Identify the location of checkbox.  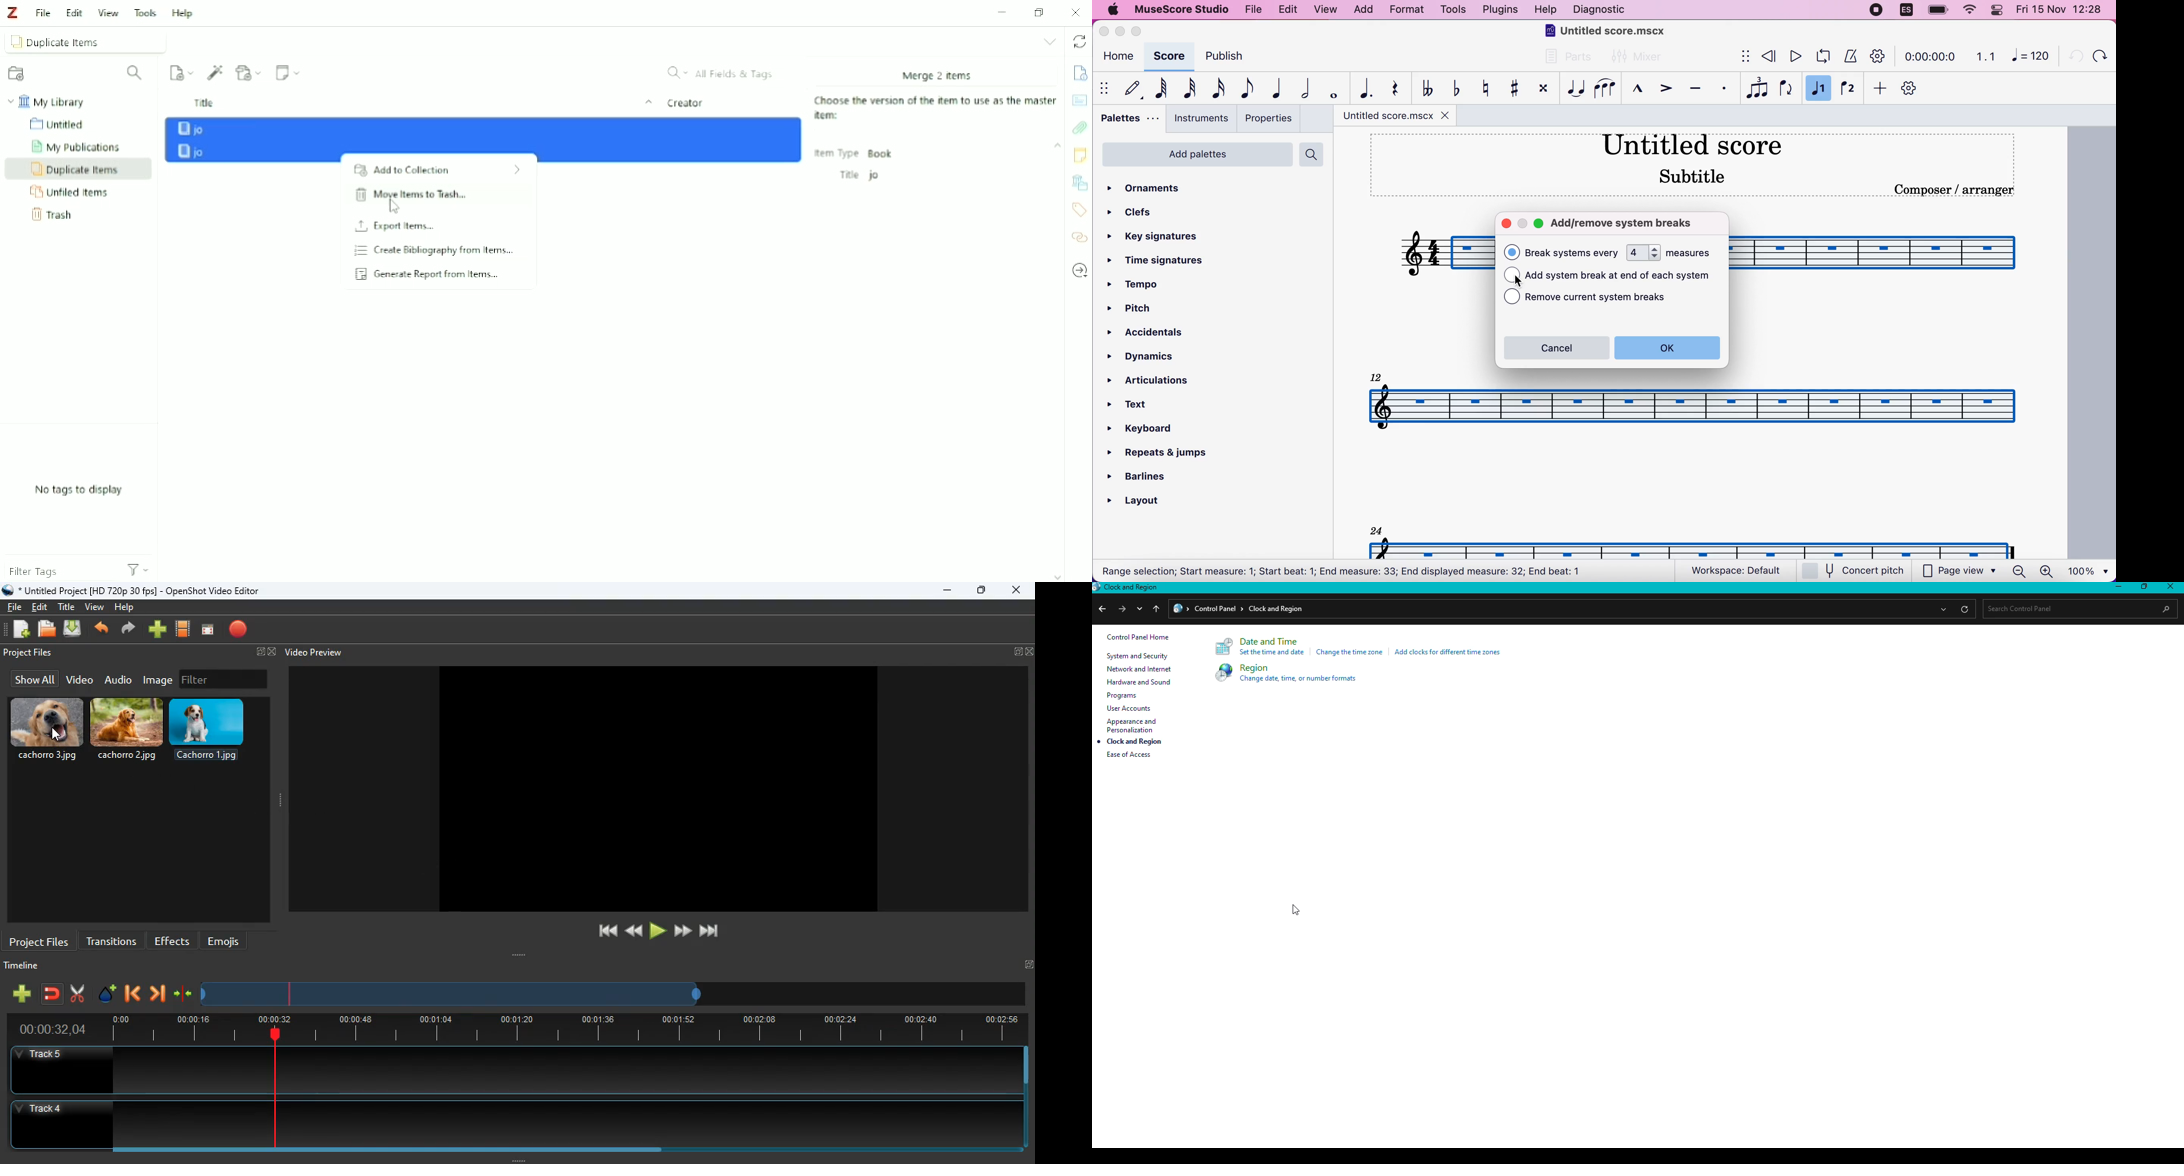
(1512, 275).